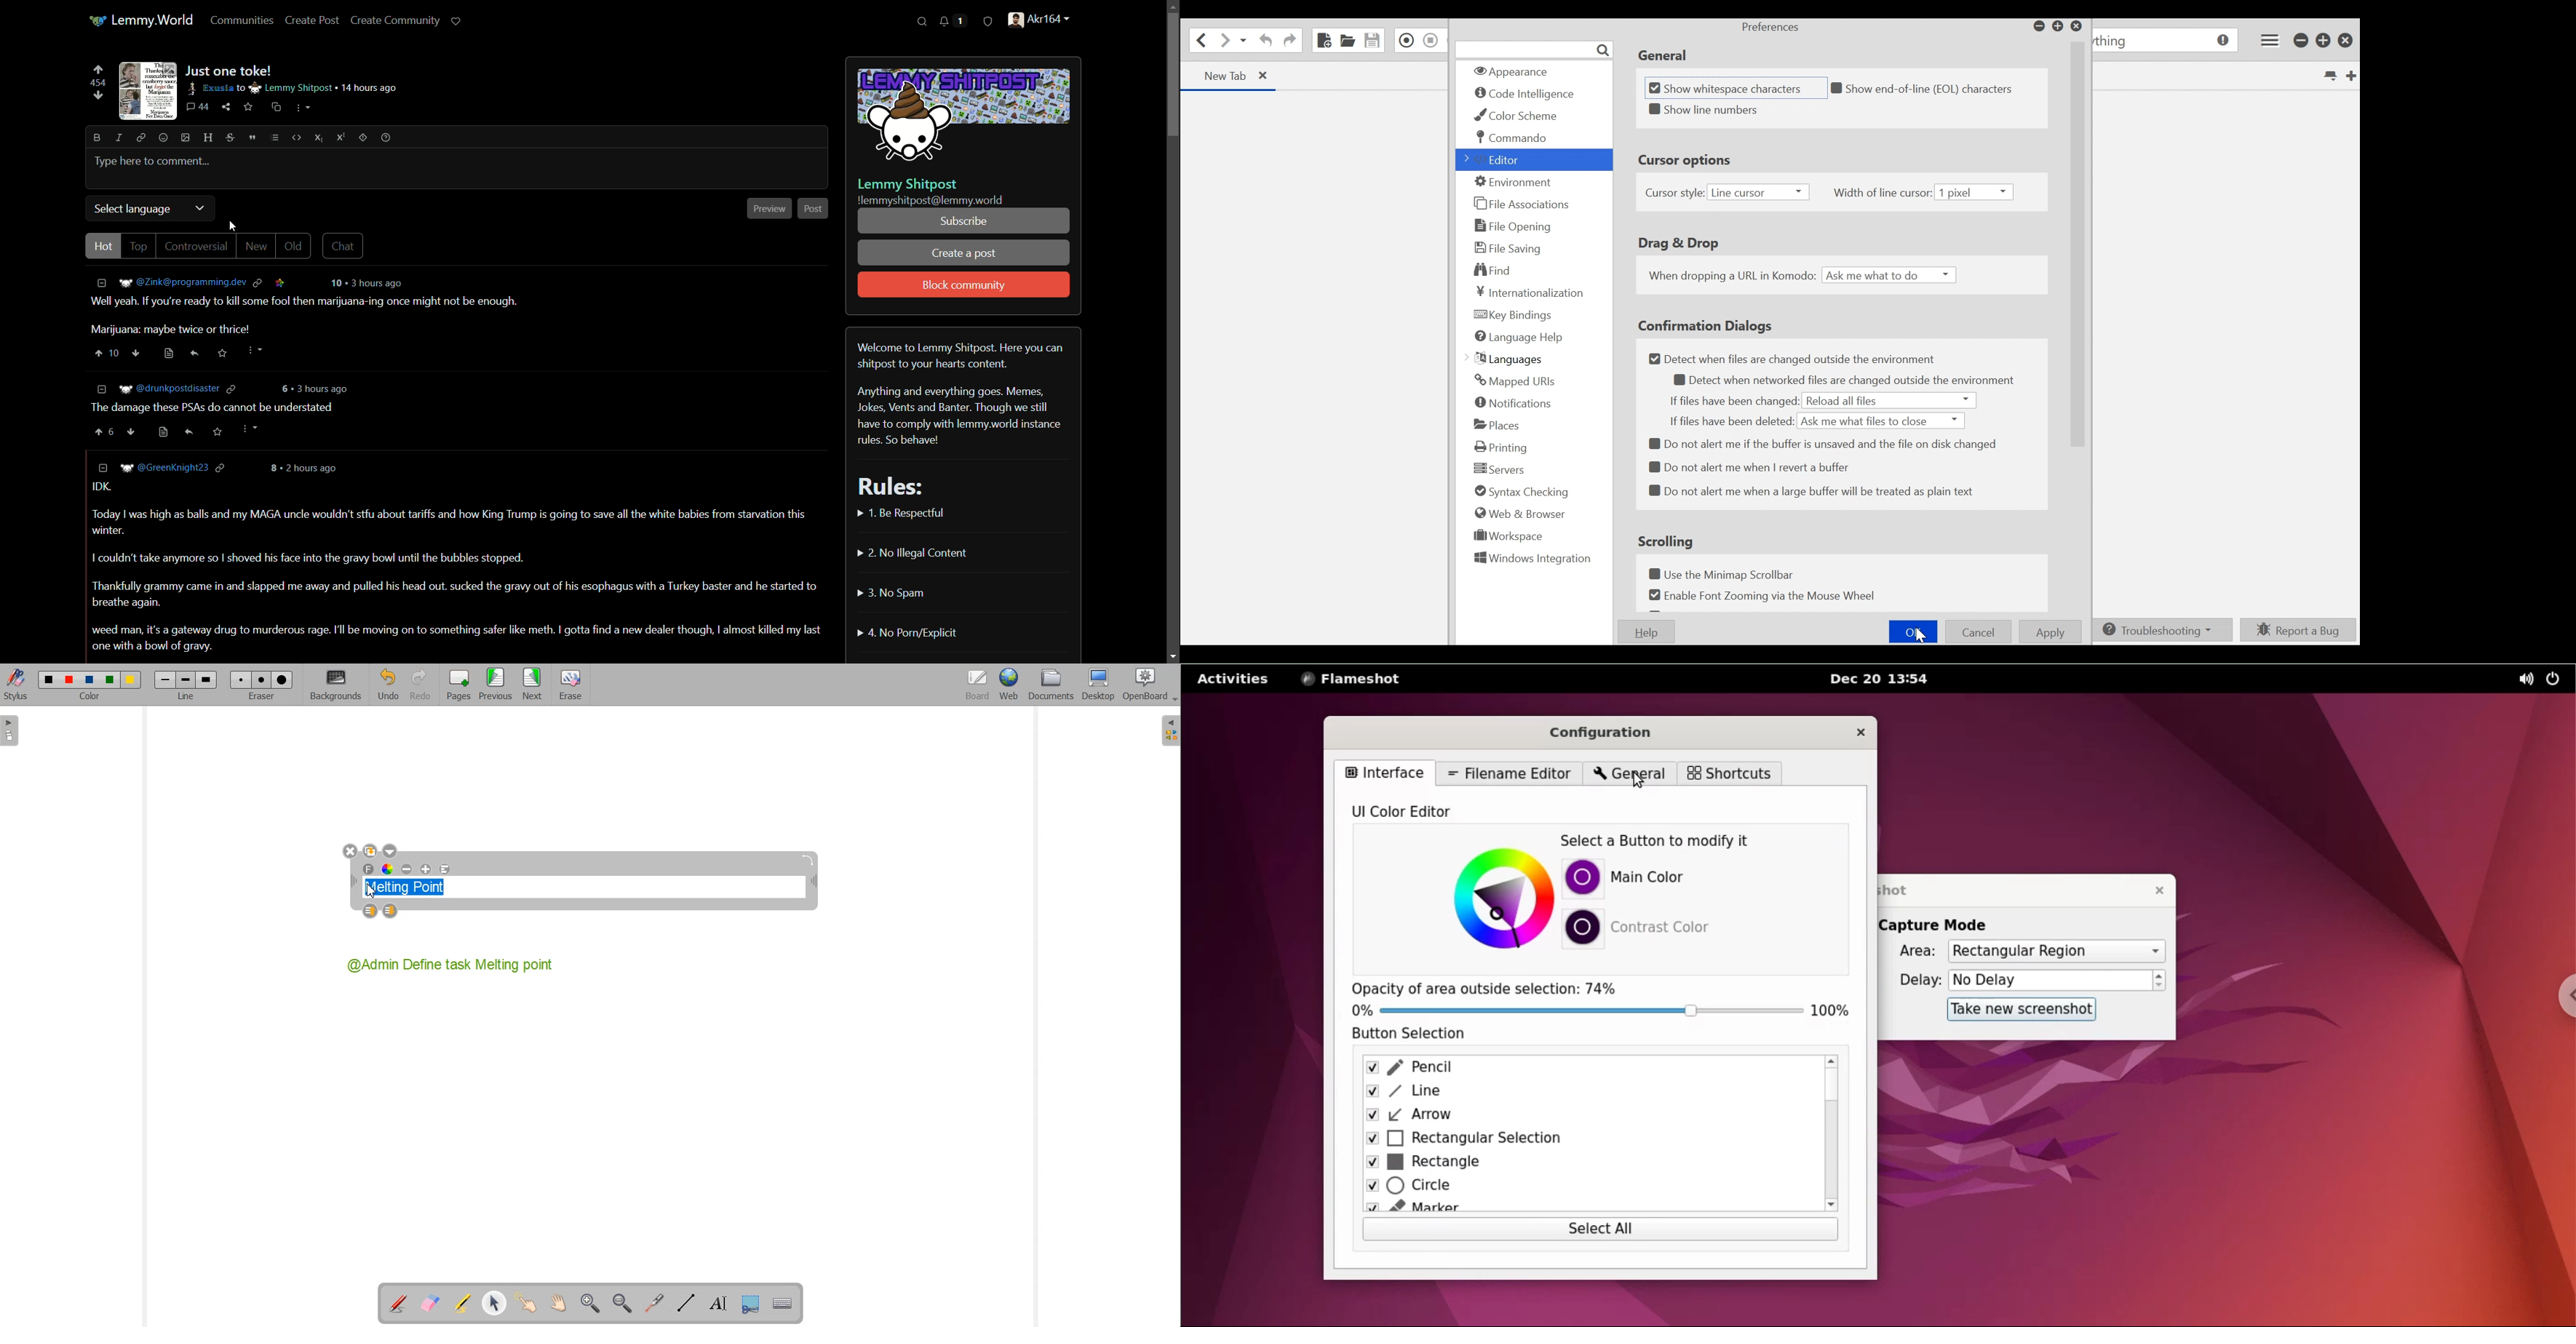 This screenshot has height=1344, width=2576. What do you see at coordinates (1356, 678) in the screenshot?
I see `flameshot options` at bounding box center [1356, 678].